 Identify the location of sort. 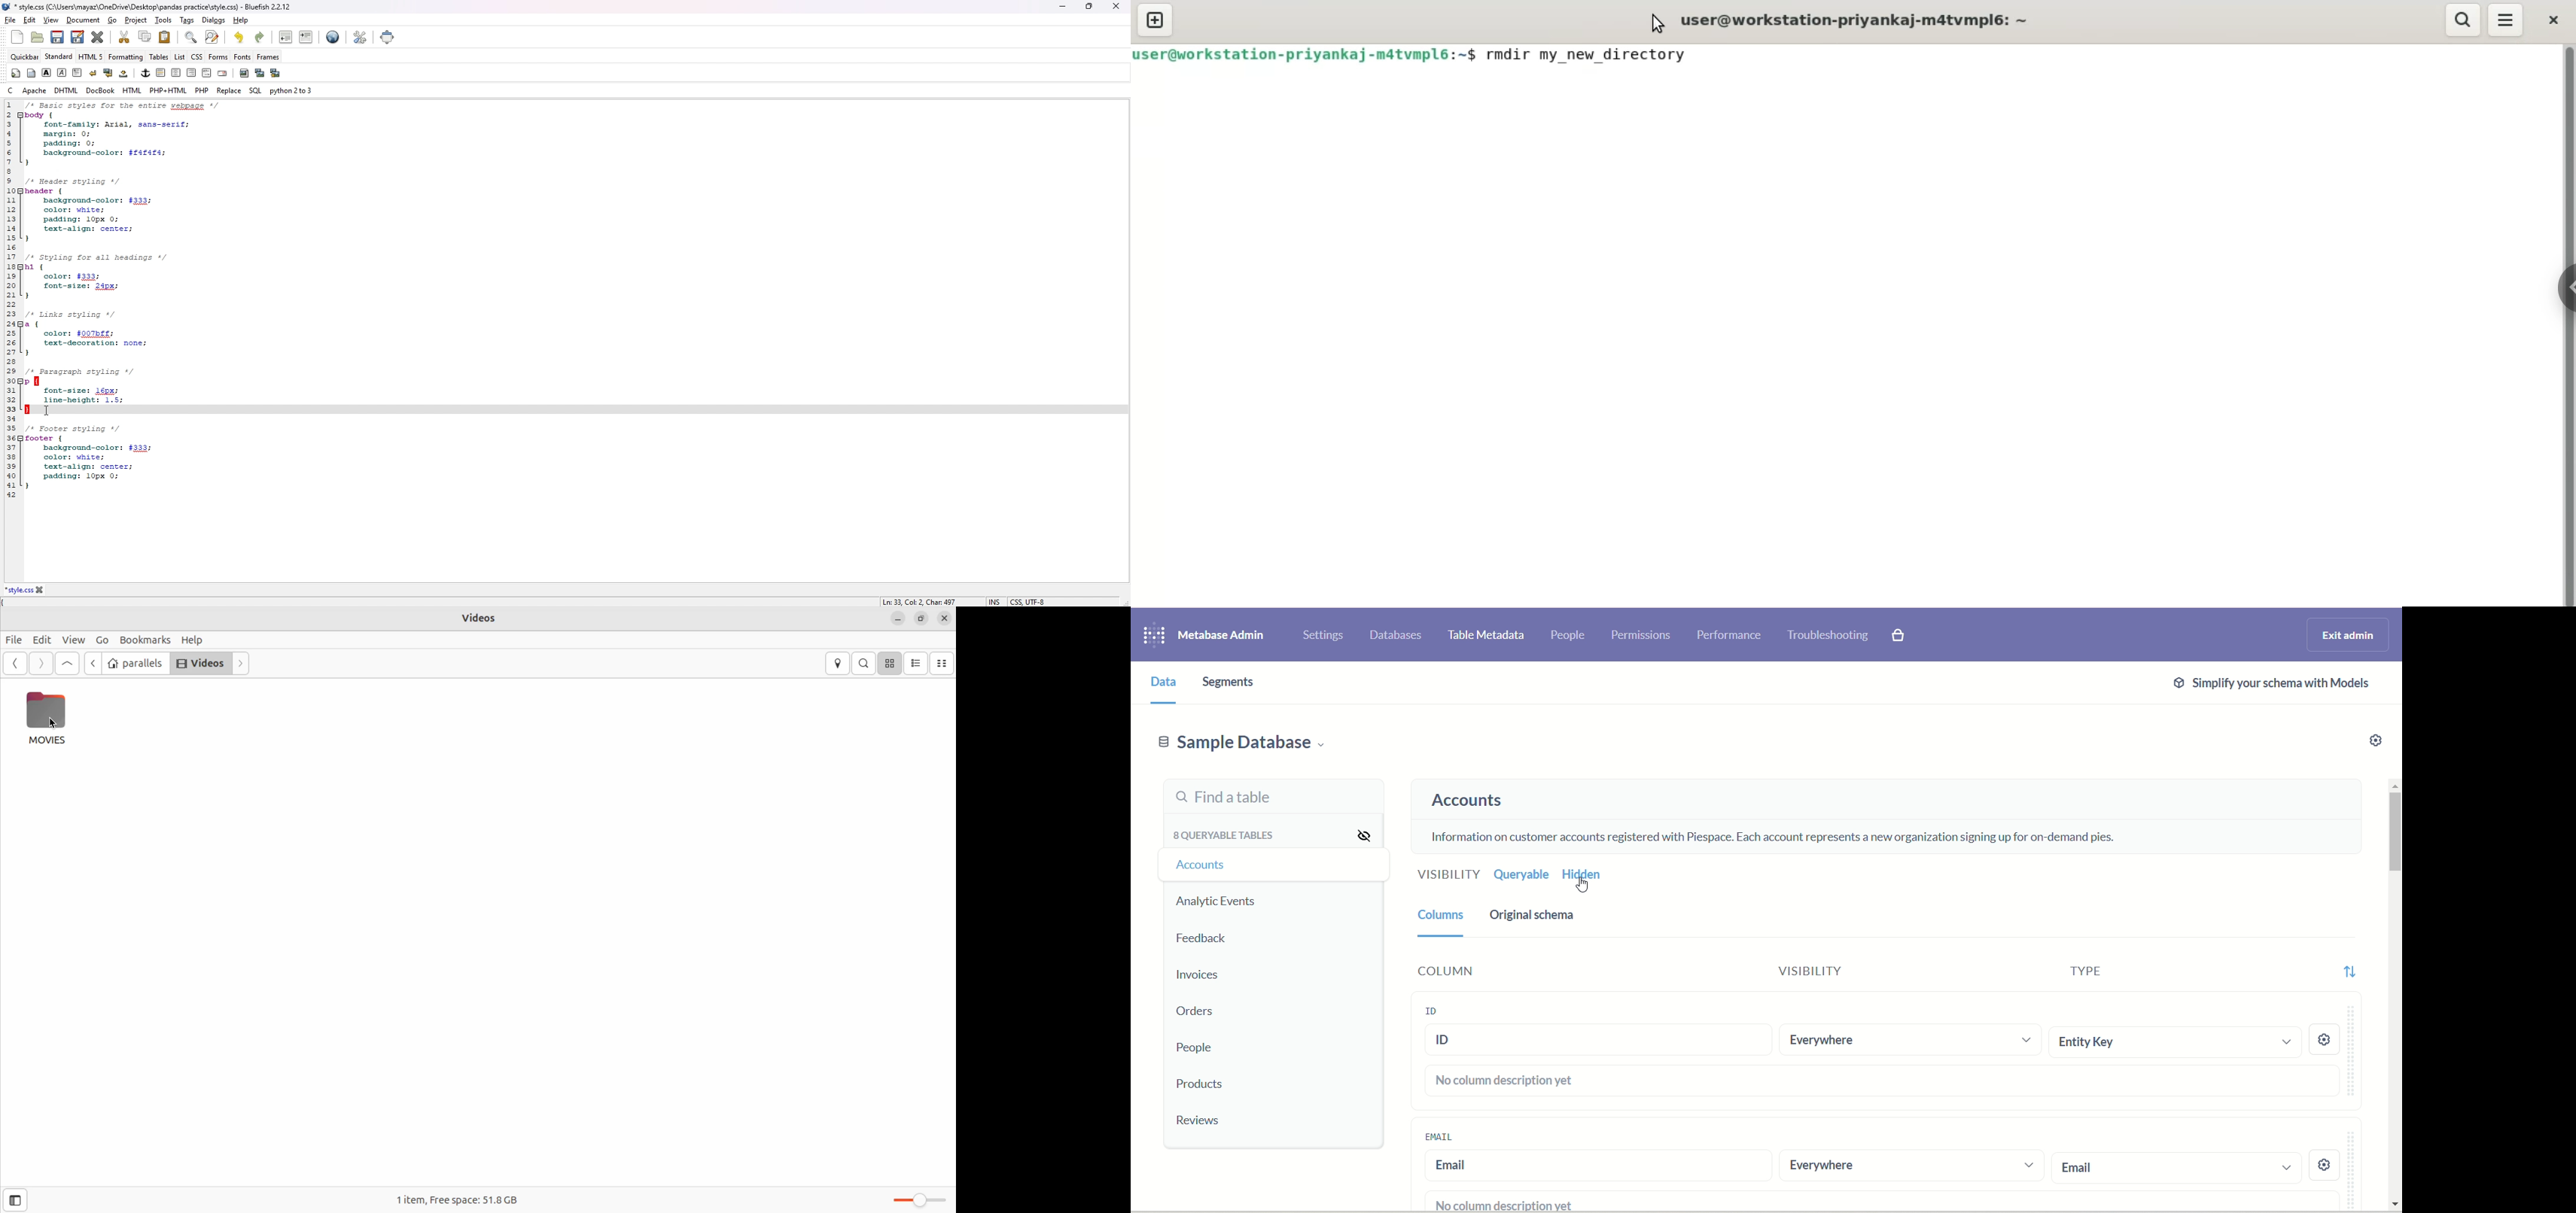
(2344, 977).